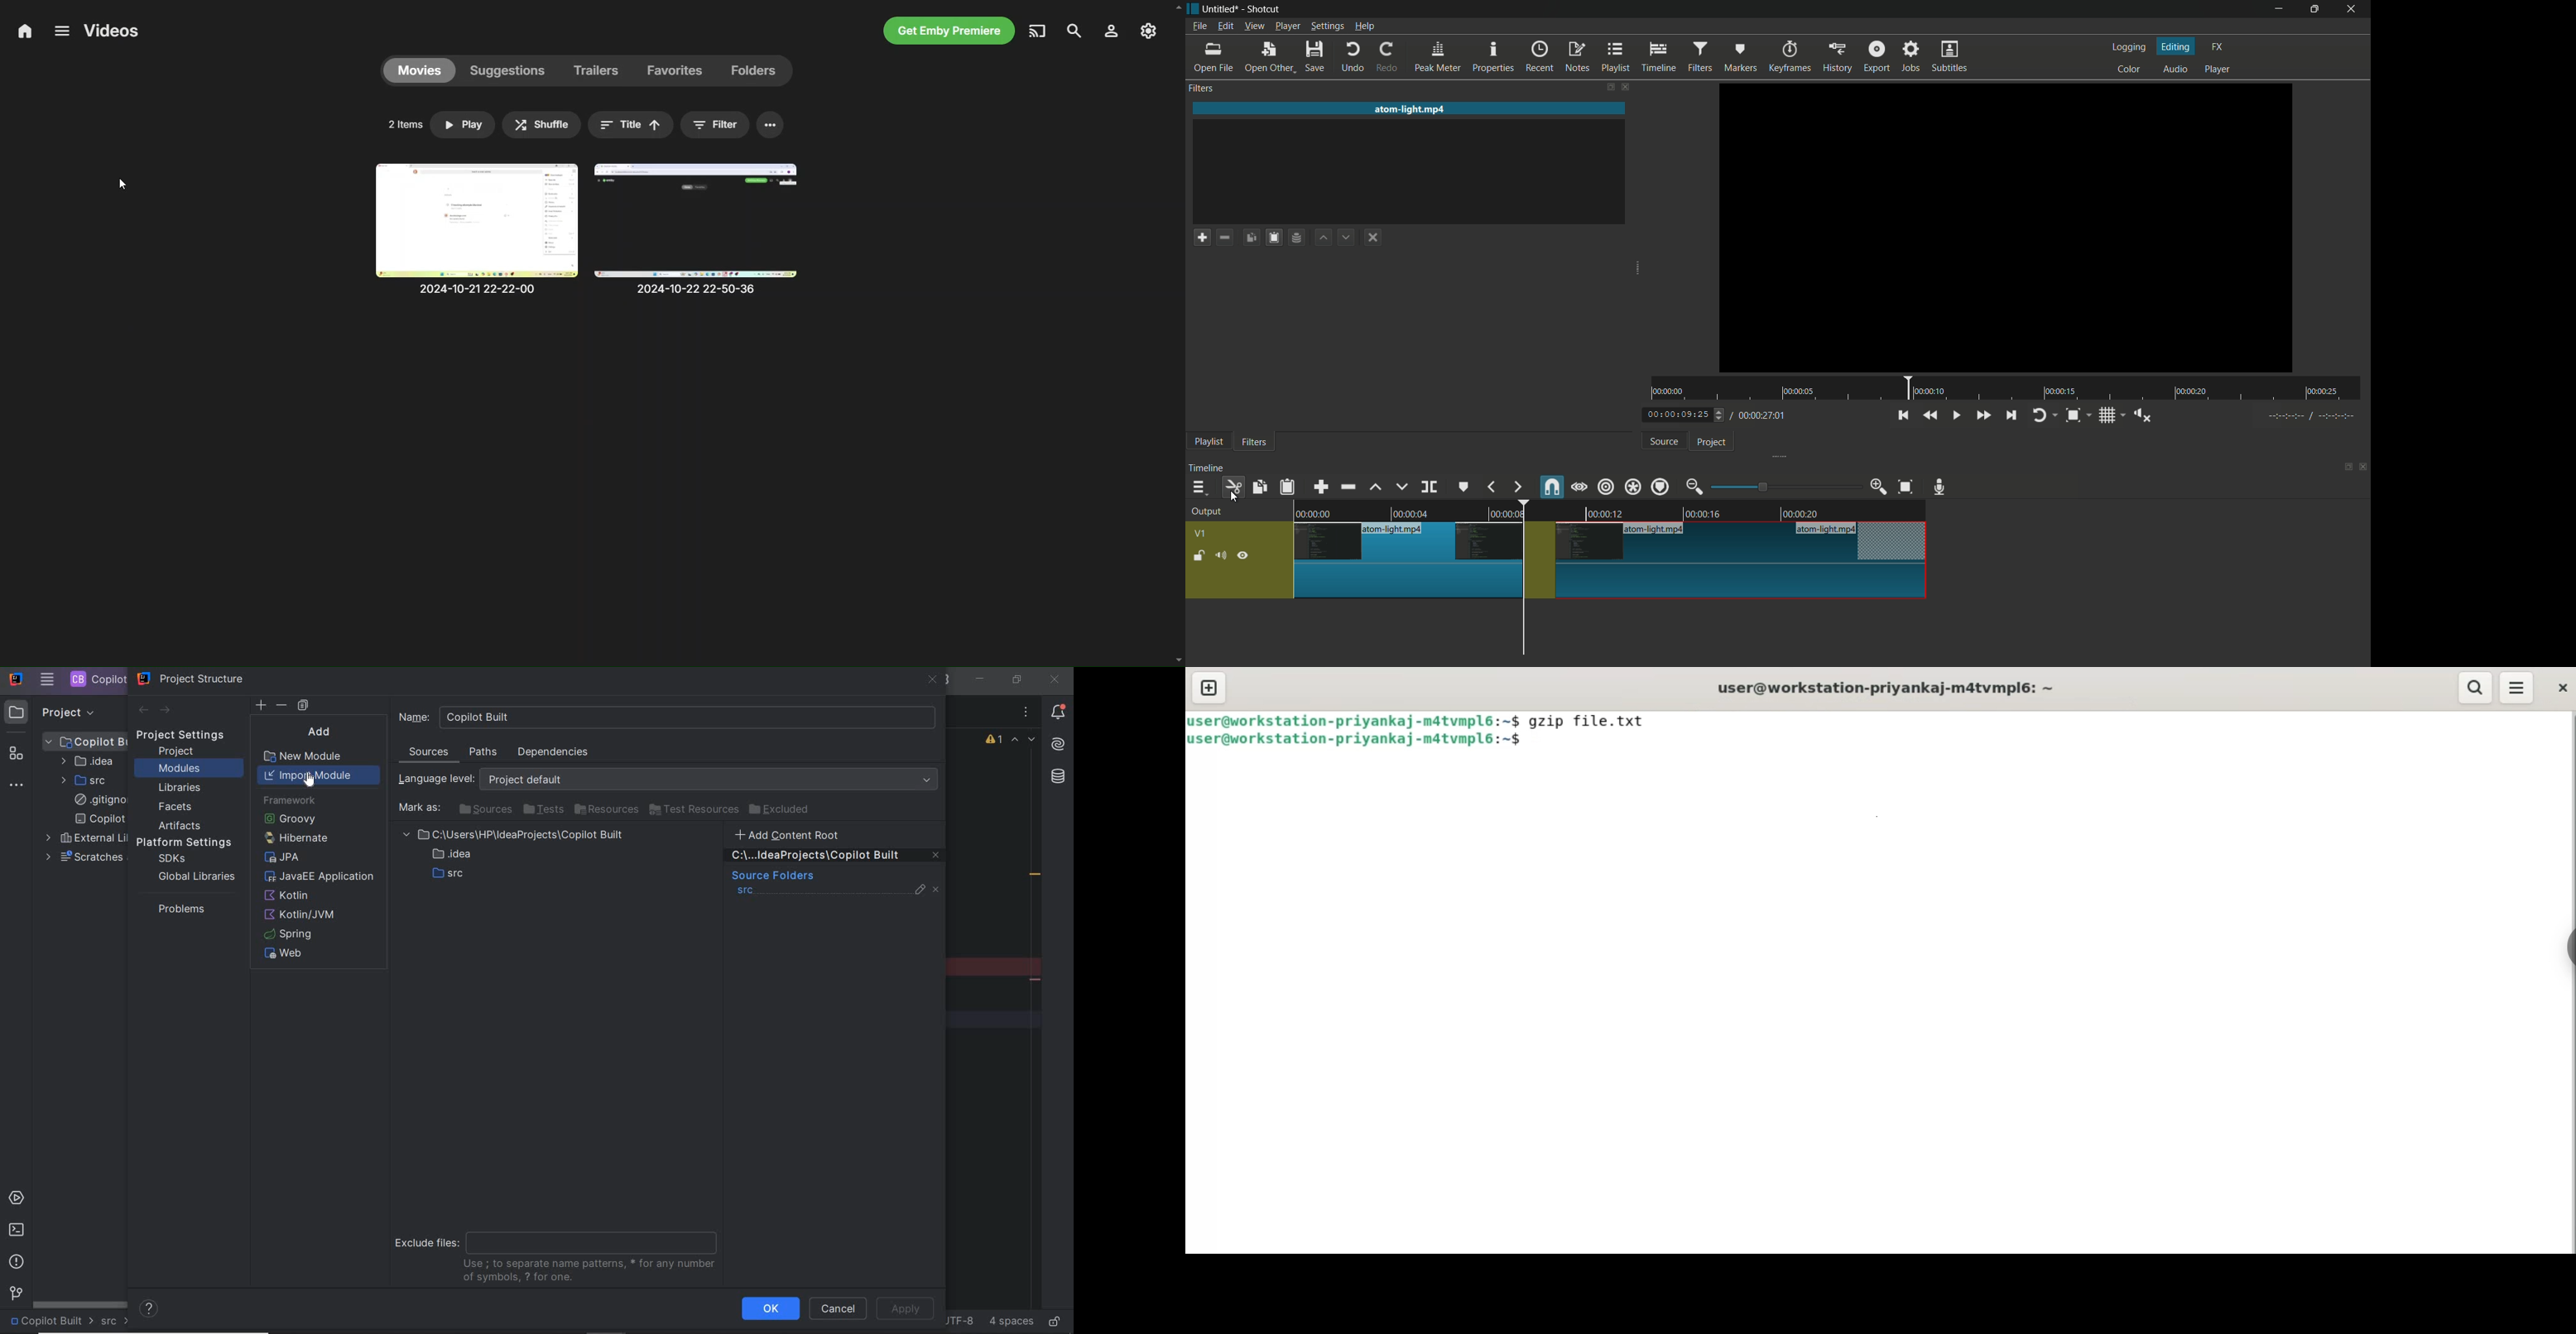 The image size is (2576, 1344). I want to click on global libraries, so click(194, 876).